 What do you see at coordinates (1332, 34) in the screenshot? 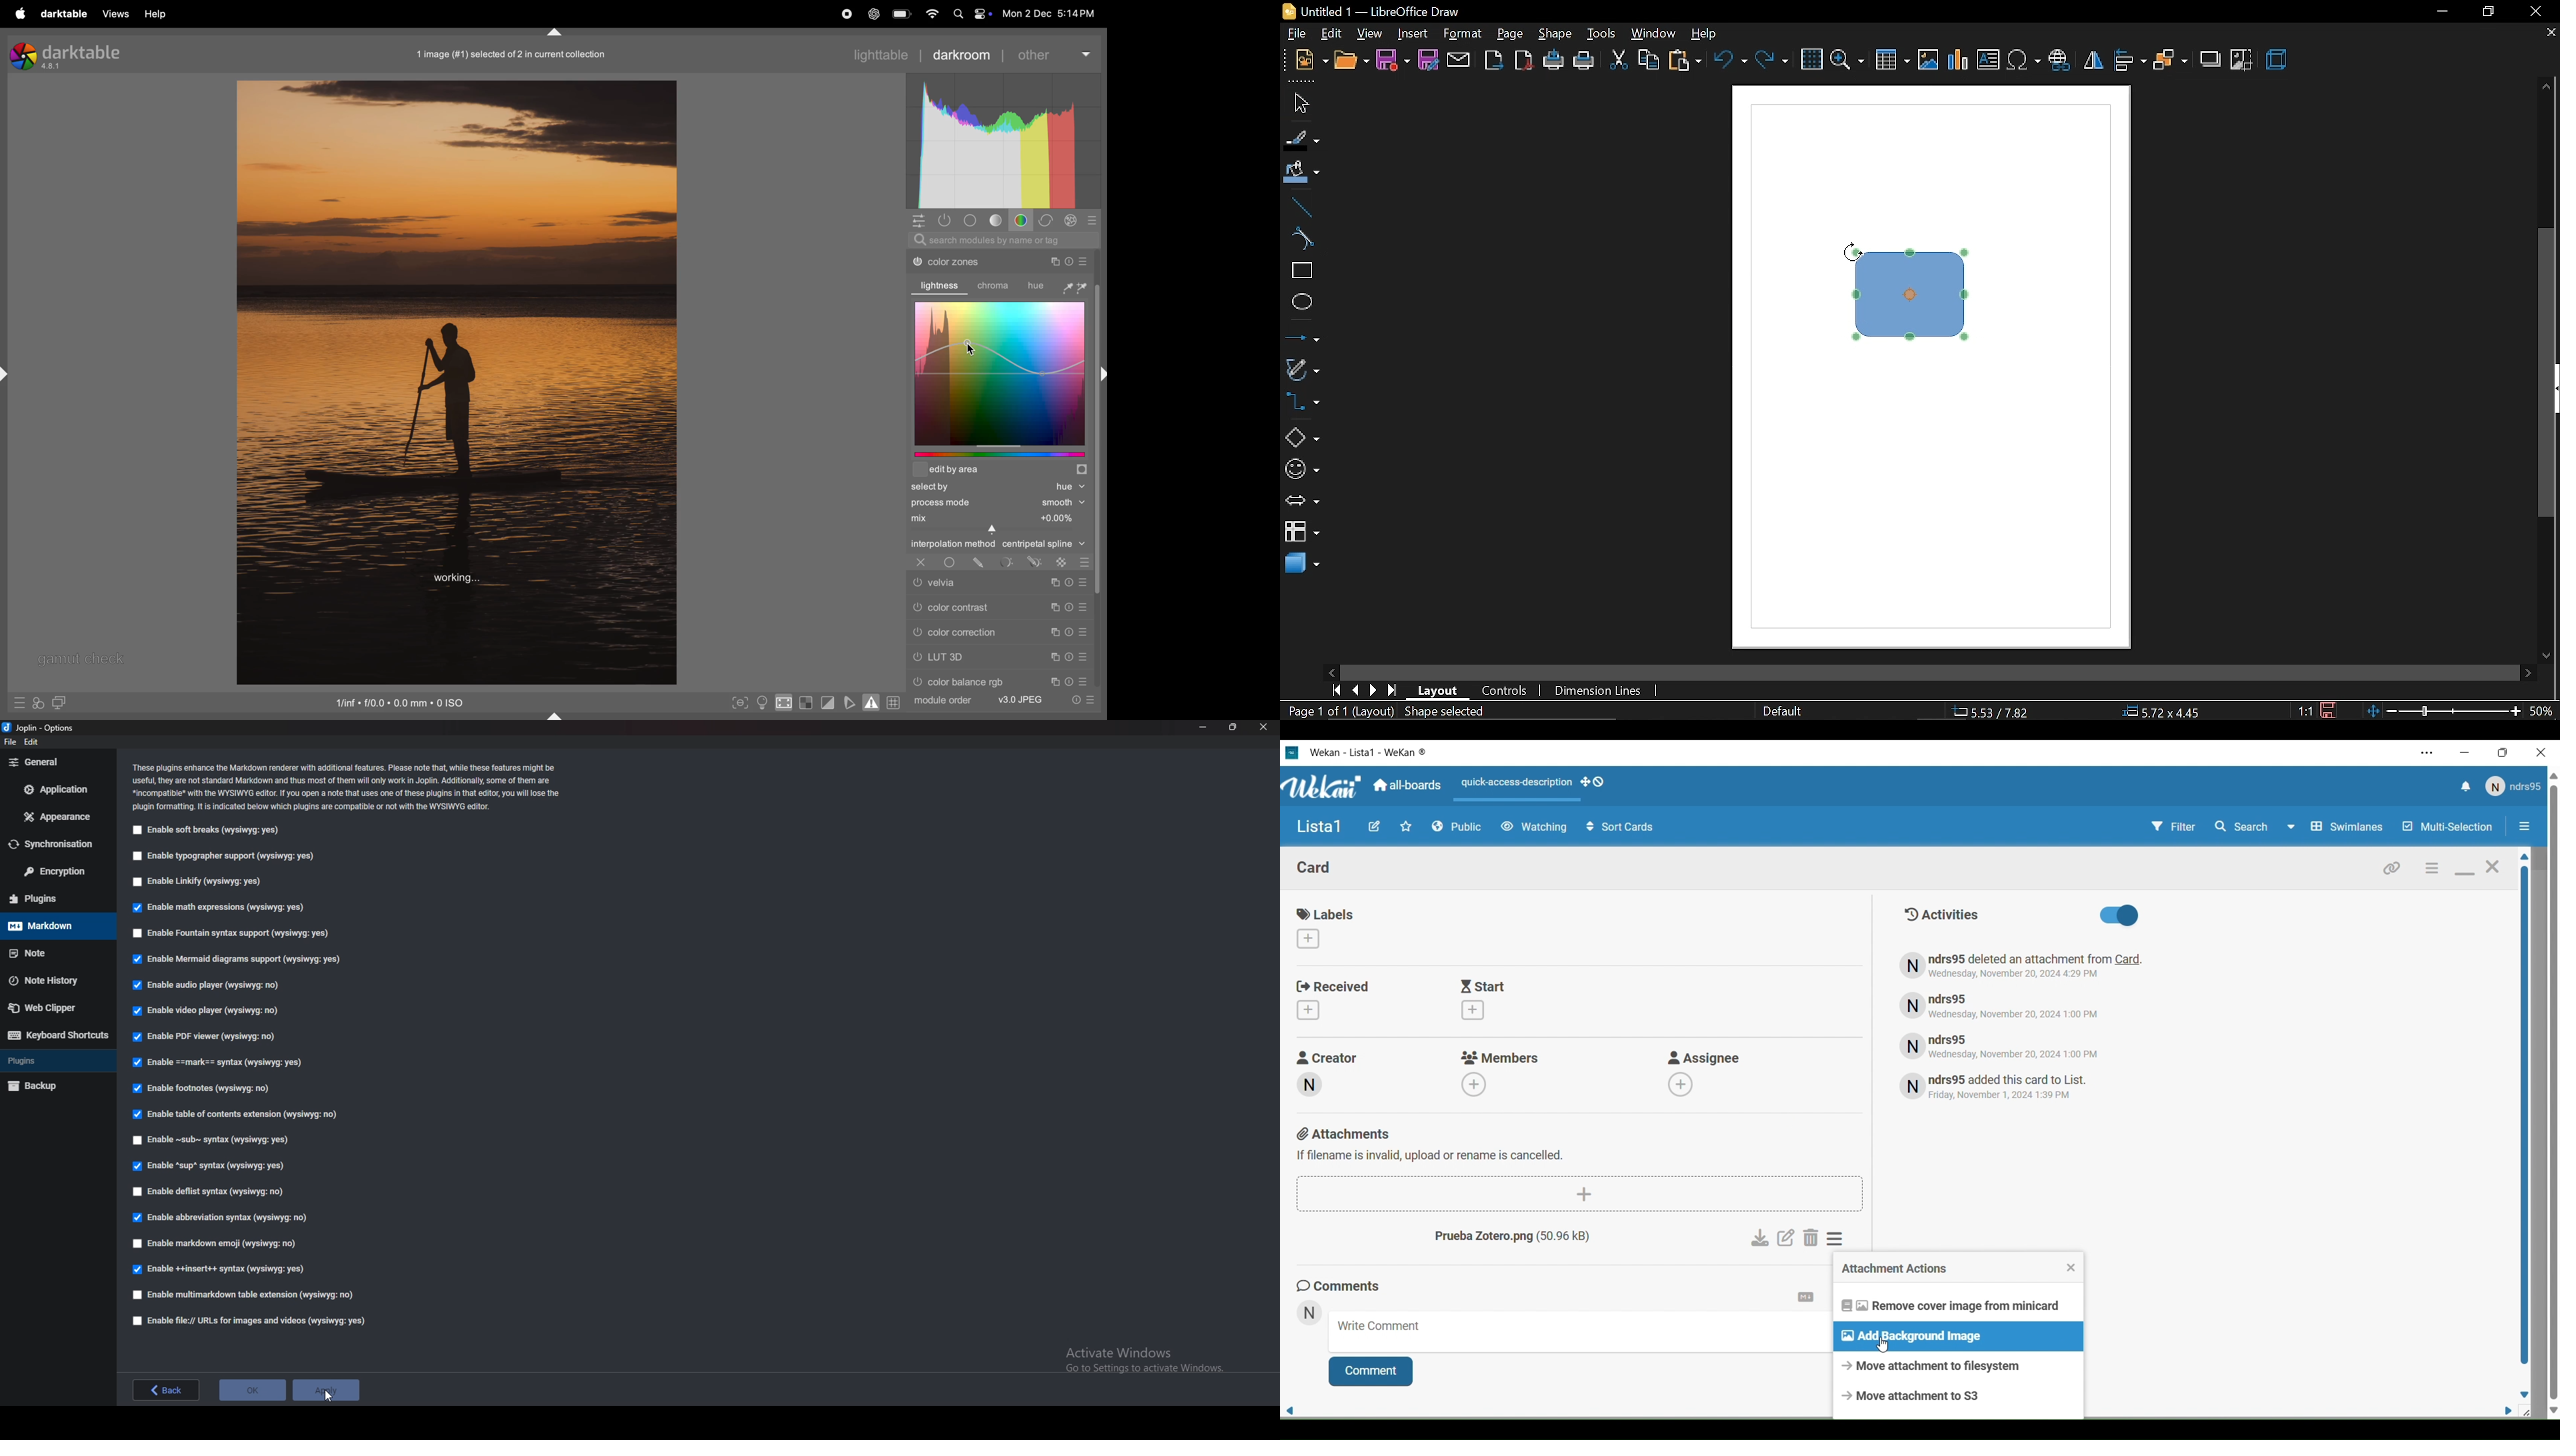
I see `edit` at bounding box center [1332, 34].